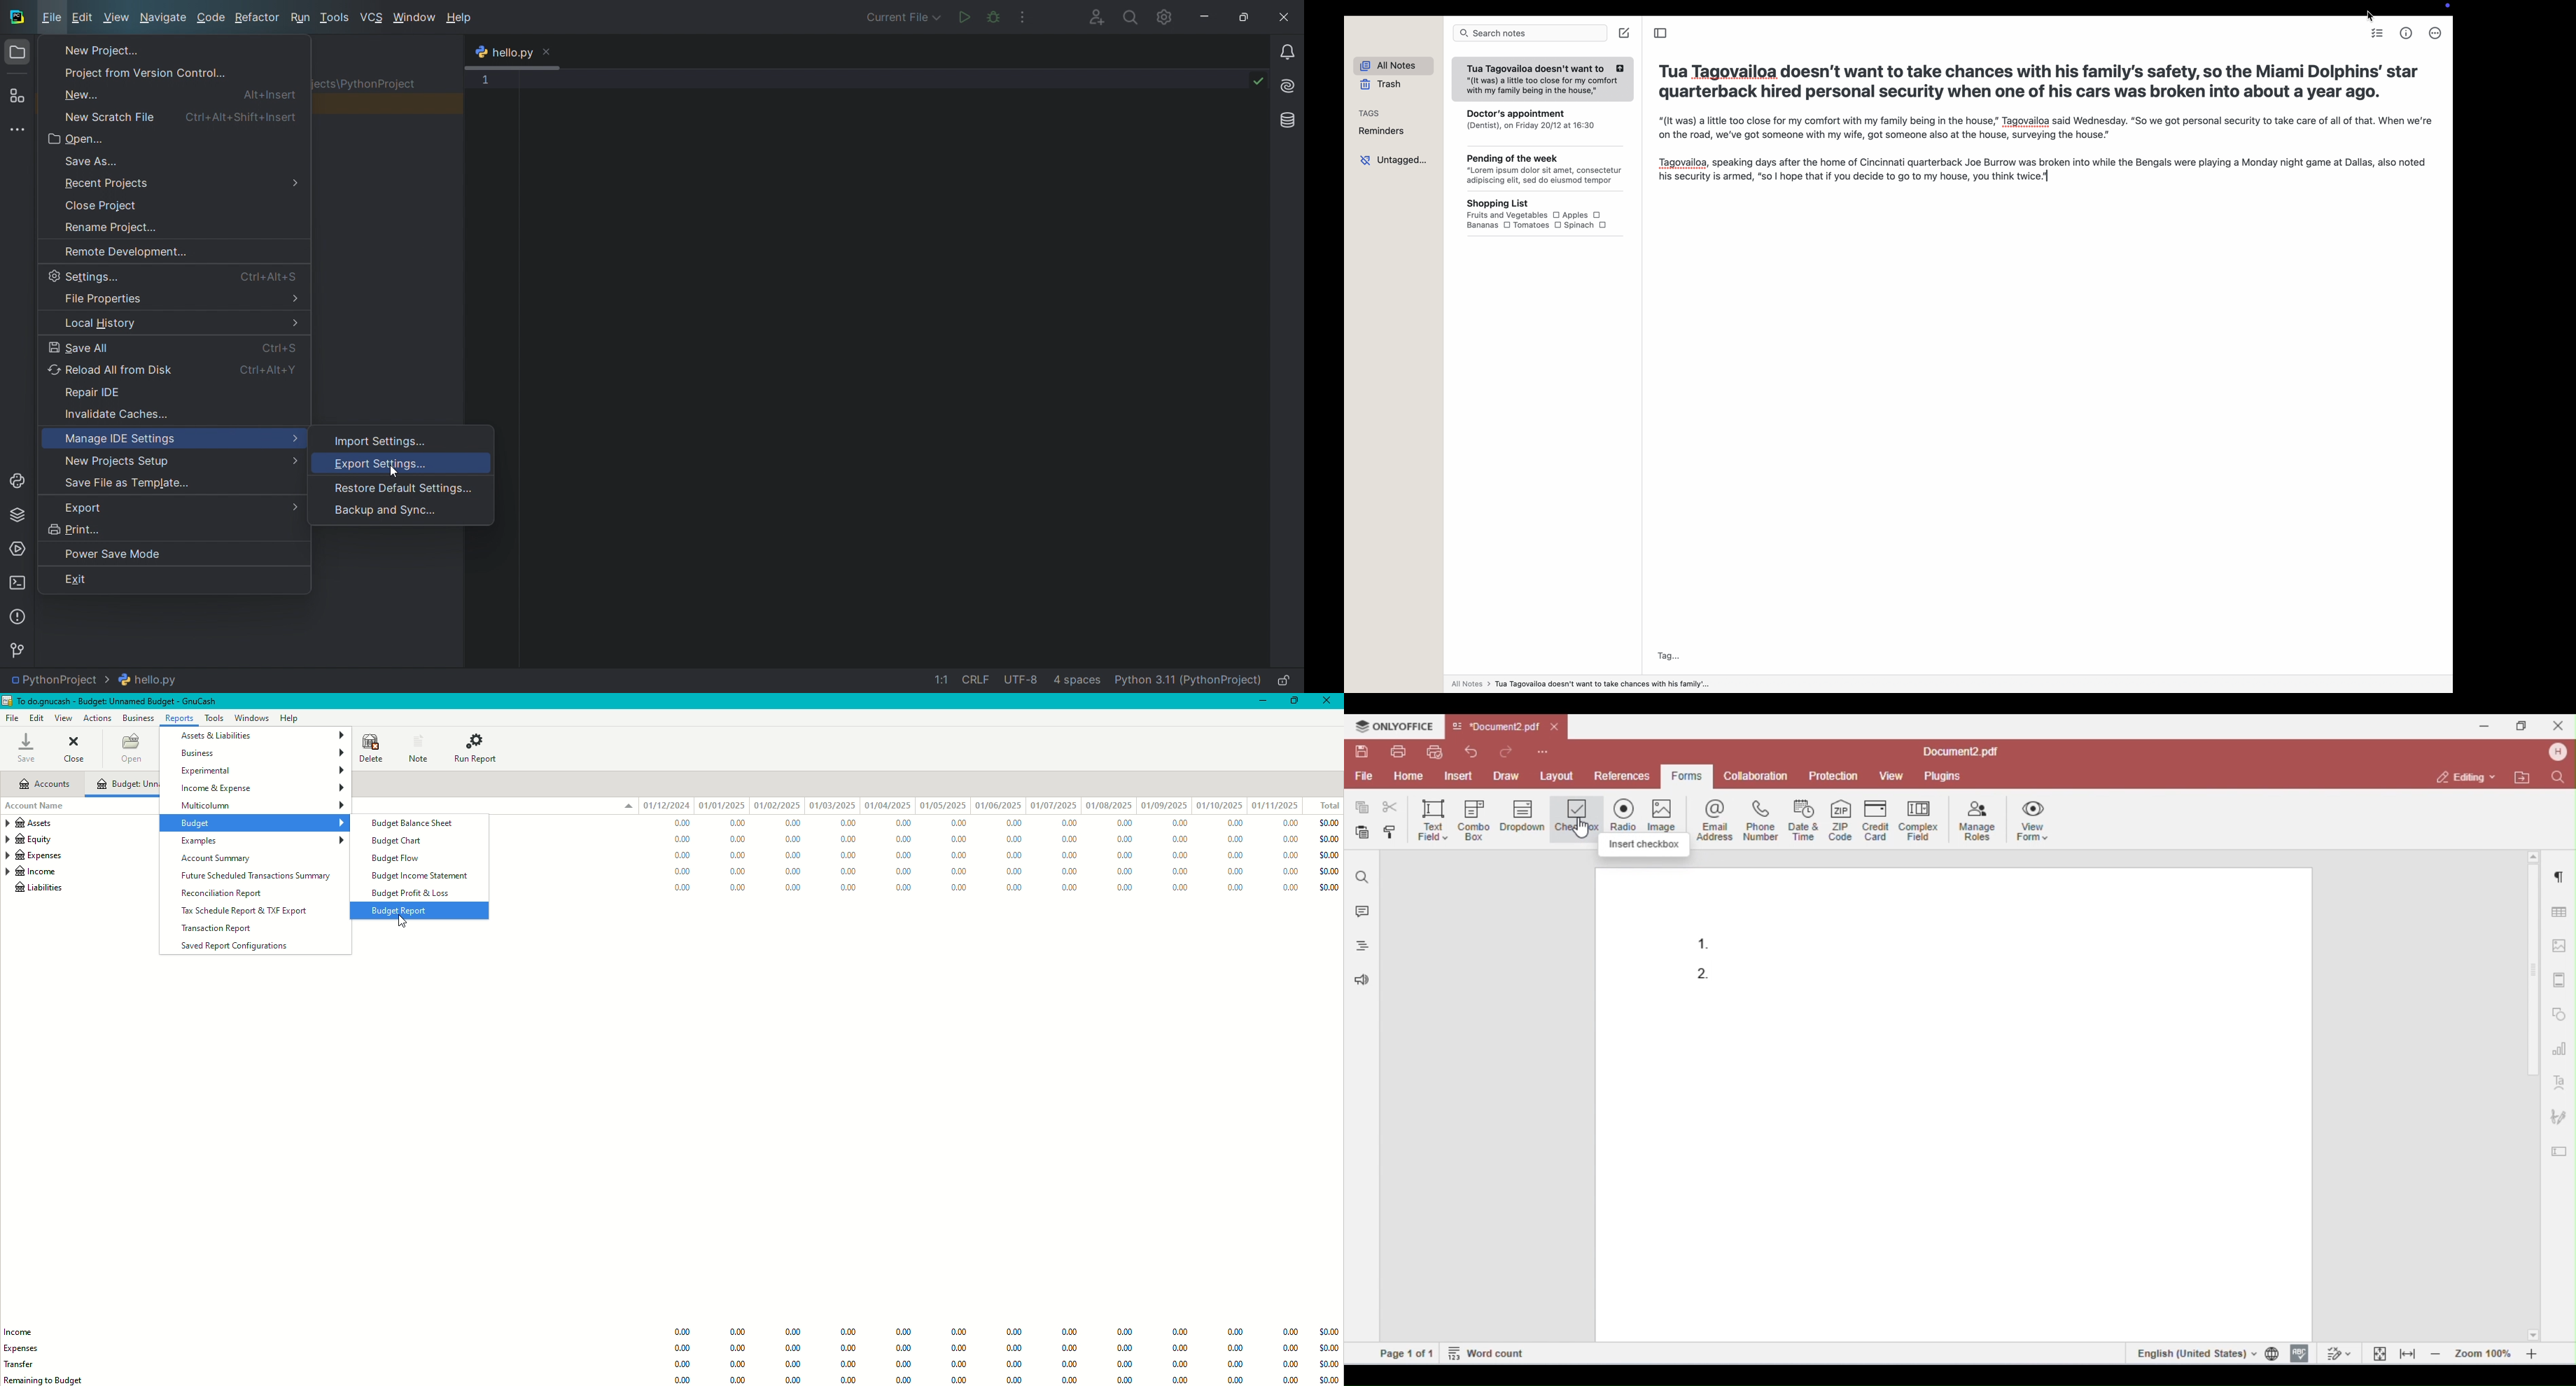  Describe the element at coordinates (1236, 855) in the screenshot. I see `0.00` at that location.